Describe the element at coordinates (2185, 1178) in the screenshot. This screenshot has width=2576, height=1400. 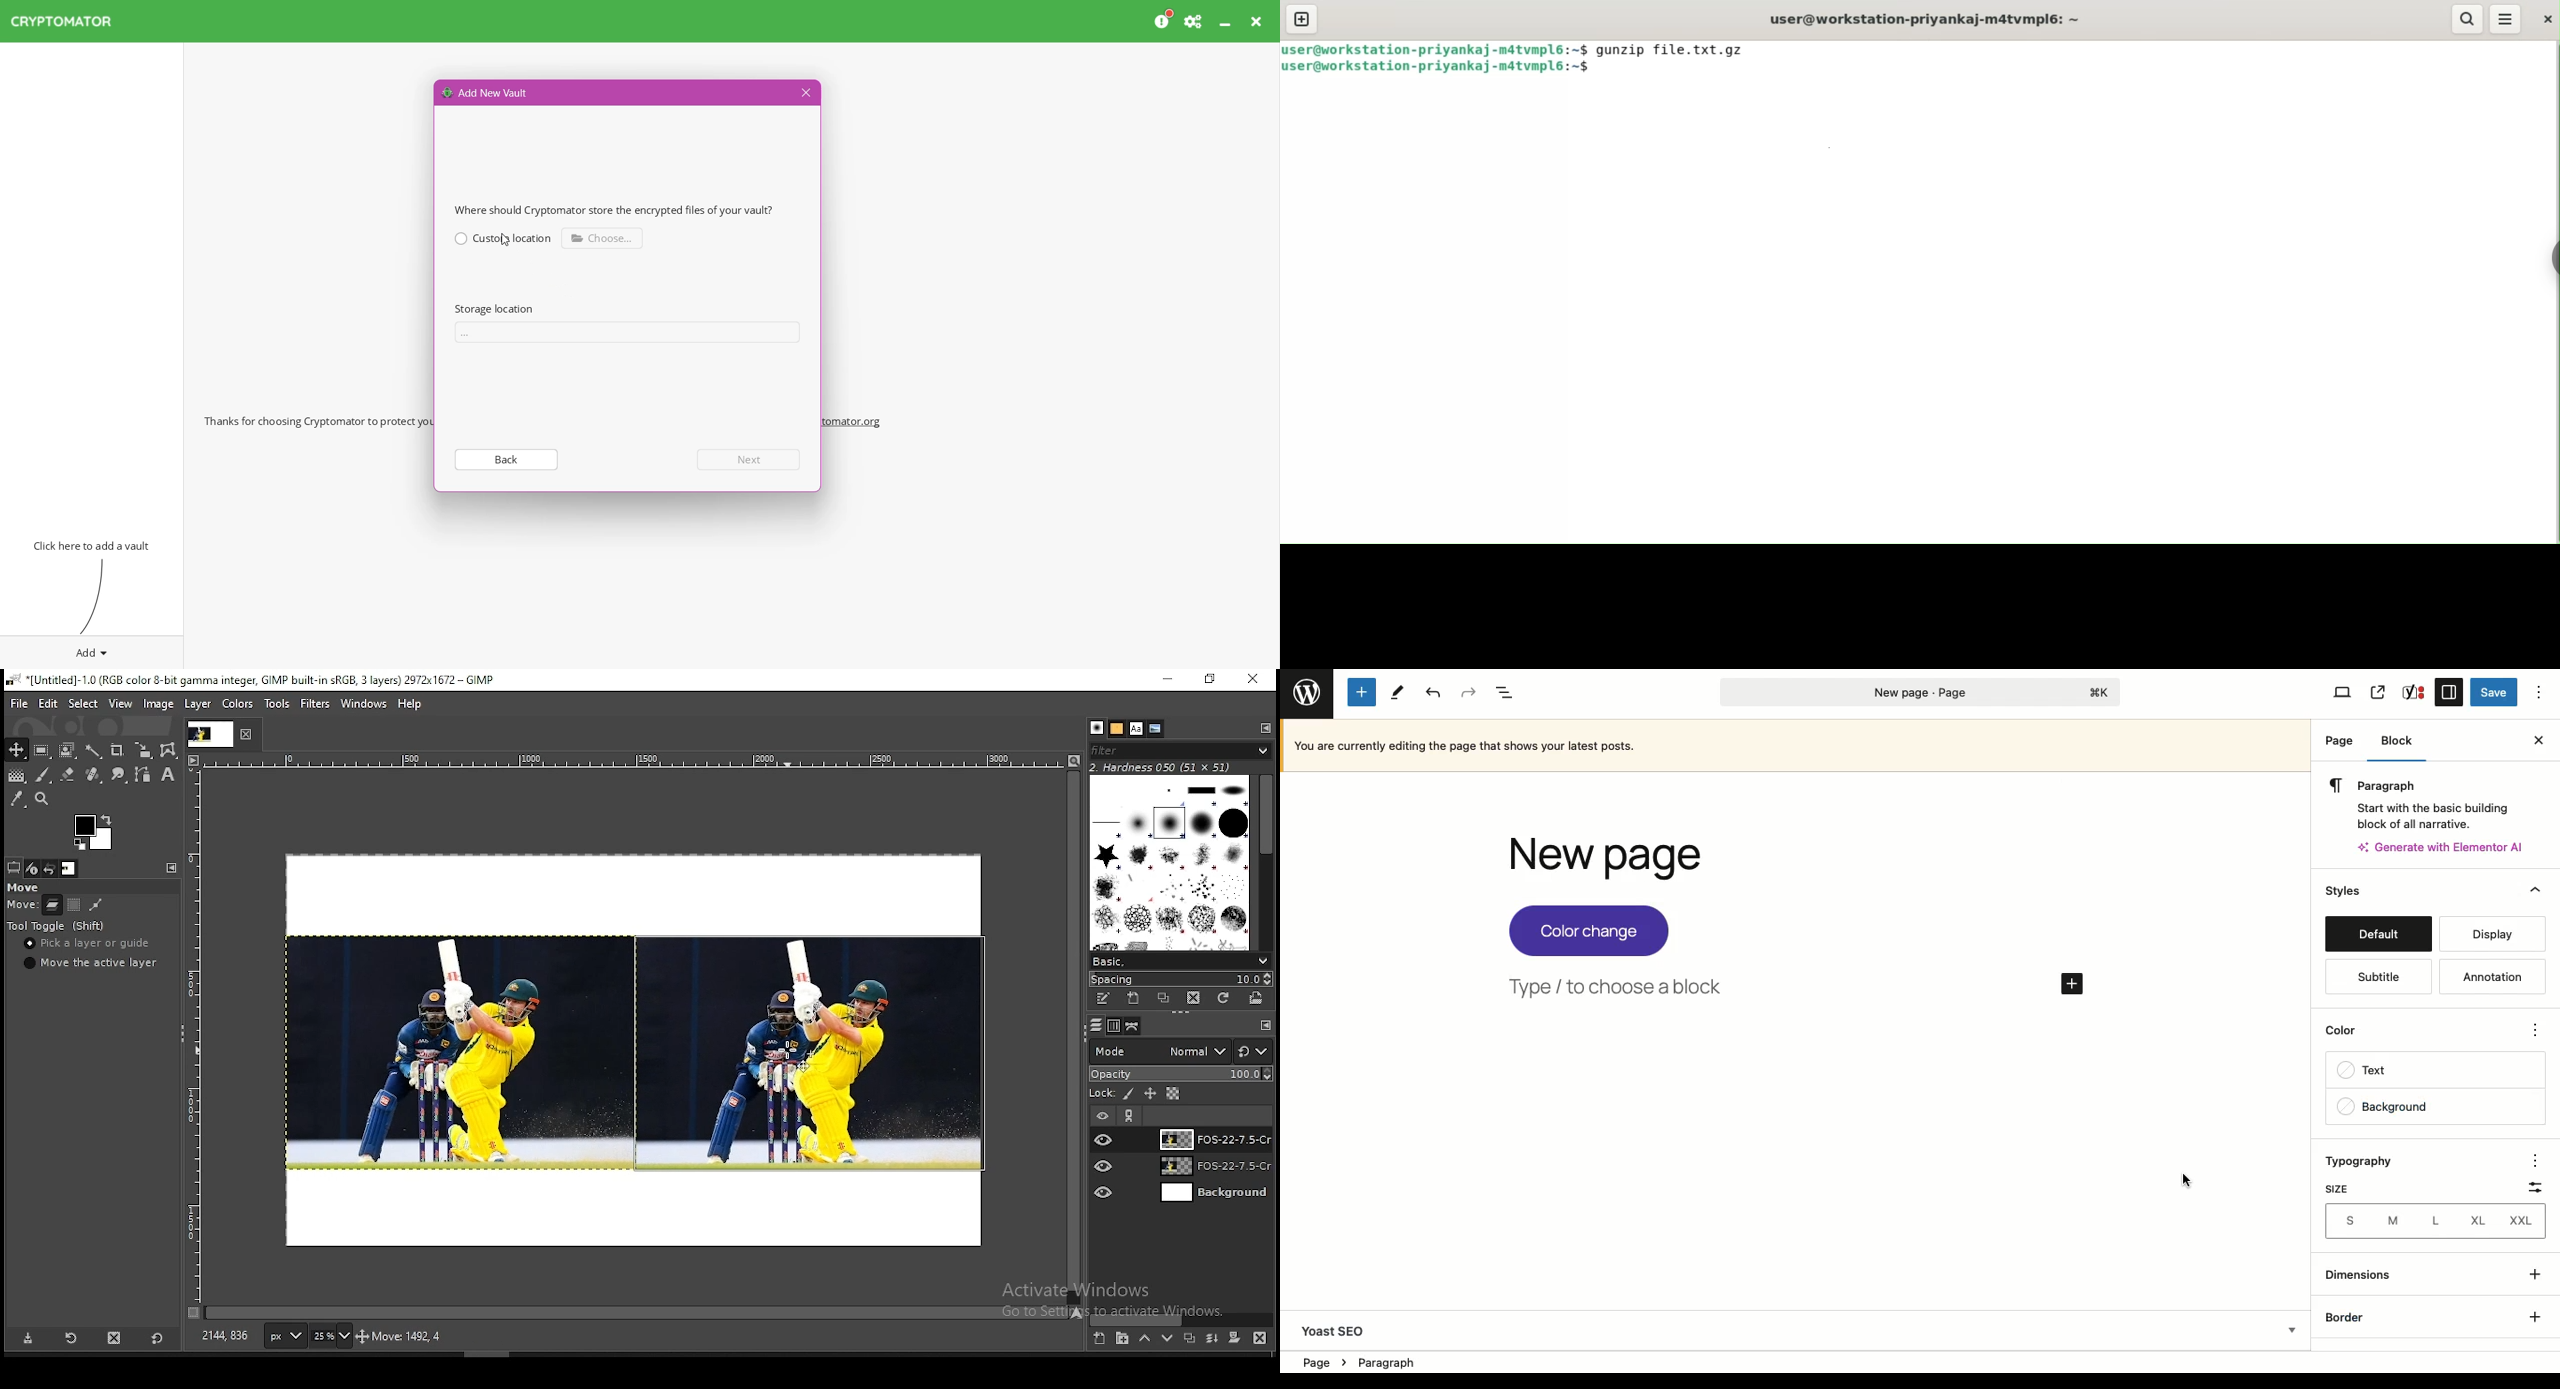
I see `curosr` at that location.